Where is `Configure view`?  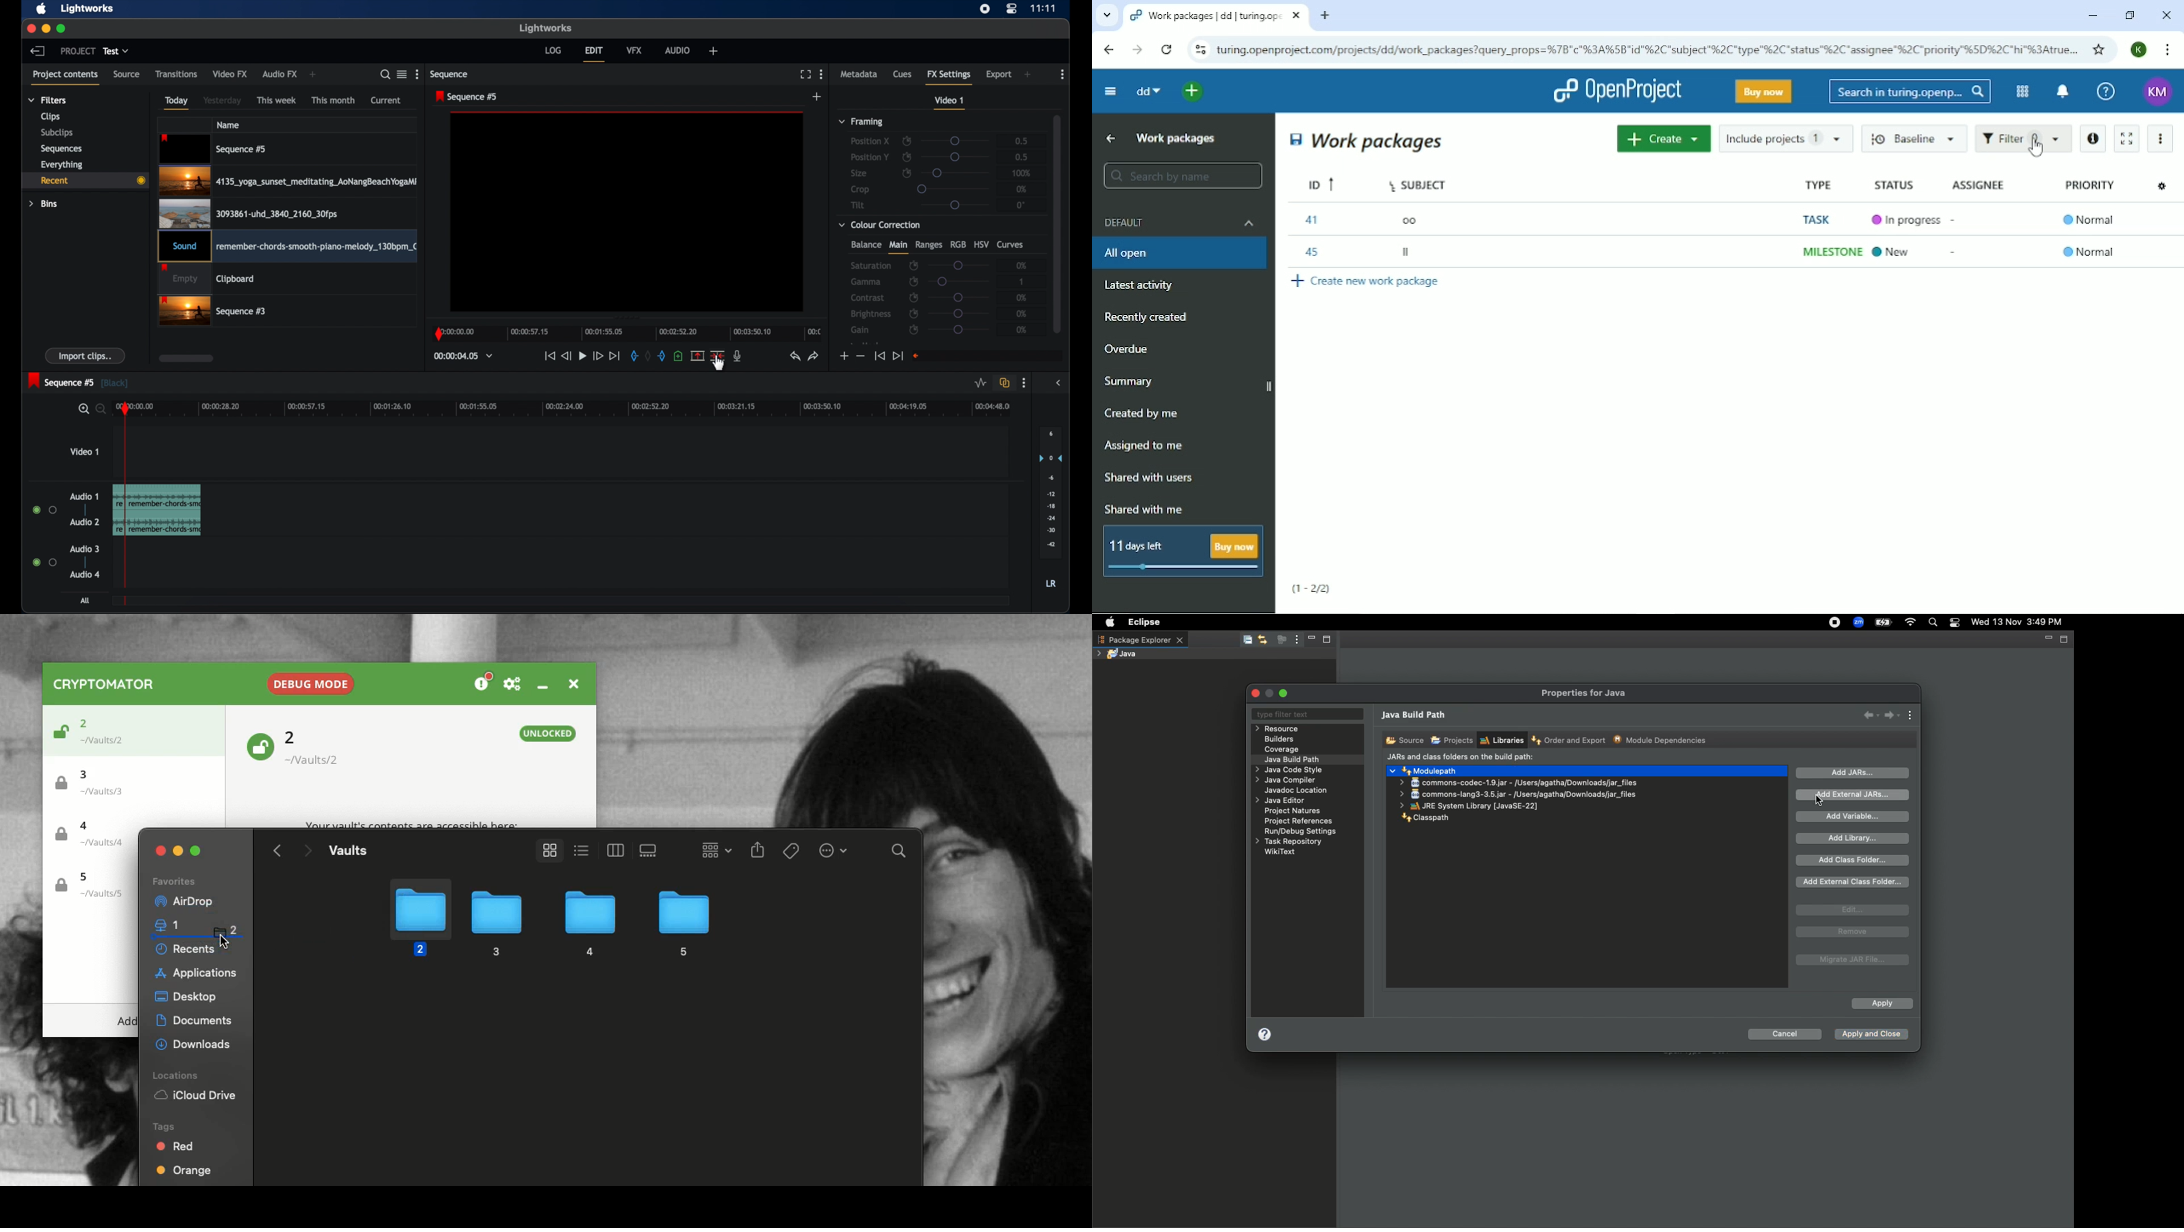 Configure view is located at coordinates (2159, 186).